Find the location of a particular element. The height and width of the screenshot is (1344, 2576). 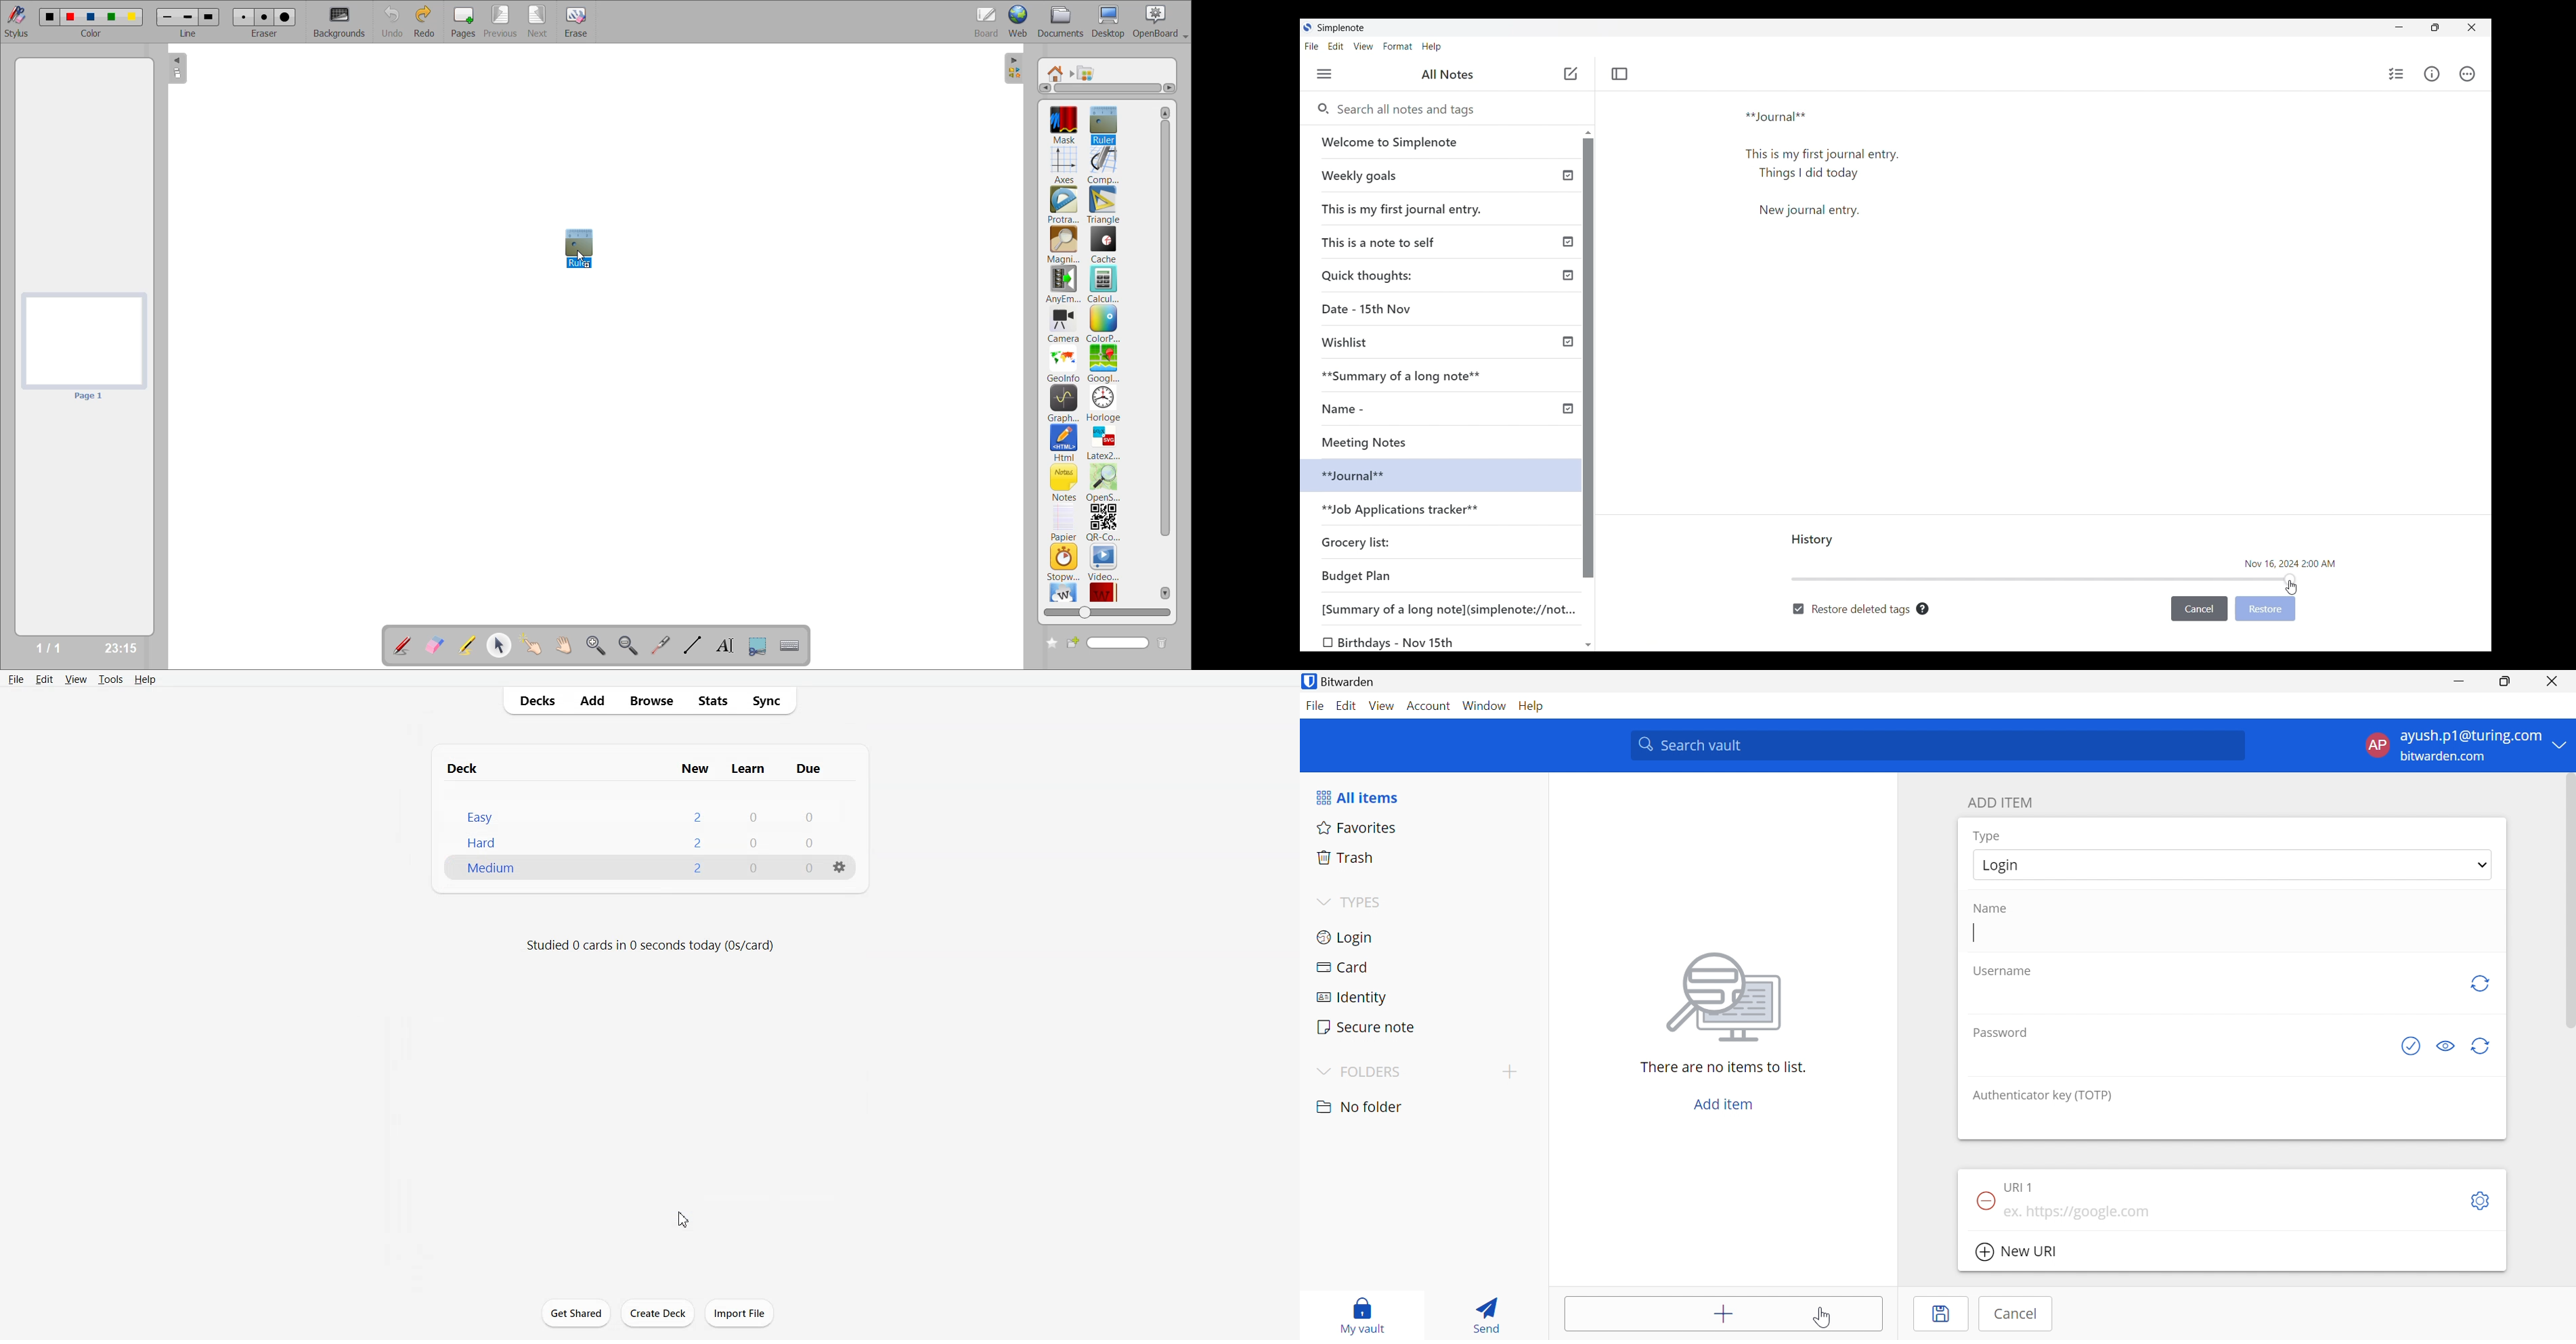

Budget Plan is located at coordinates (1357, 576).